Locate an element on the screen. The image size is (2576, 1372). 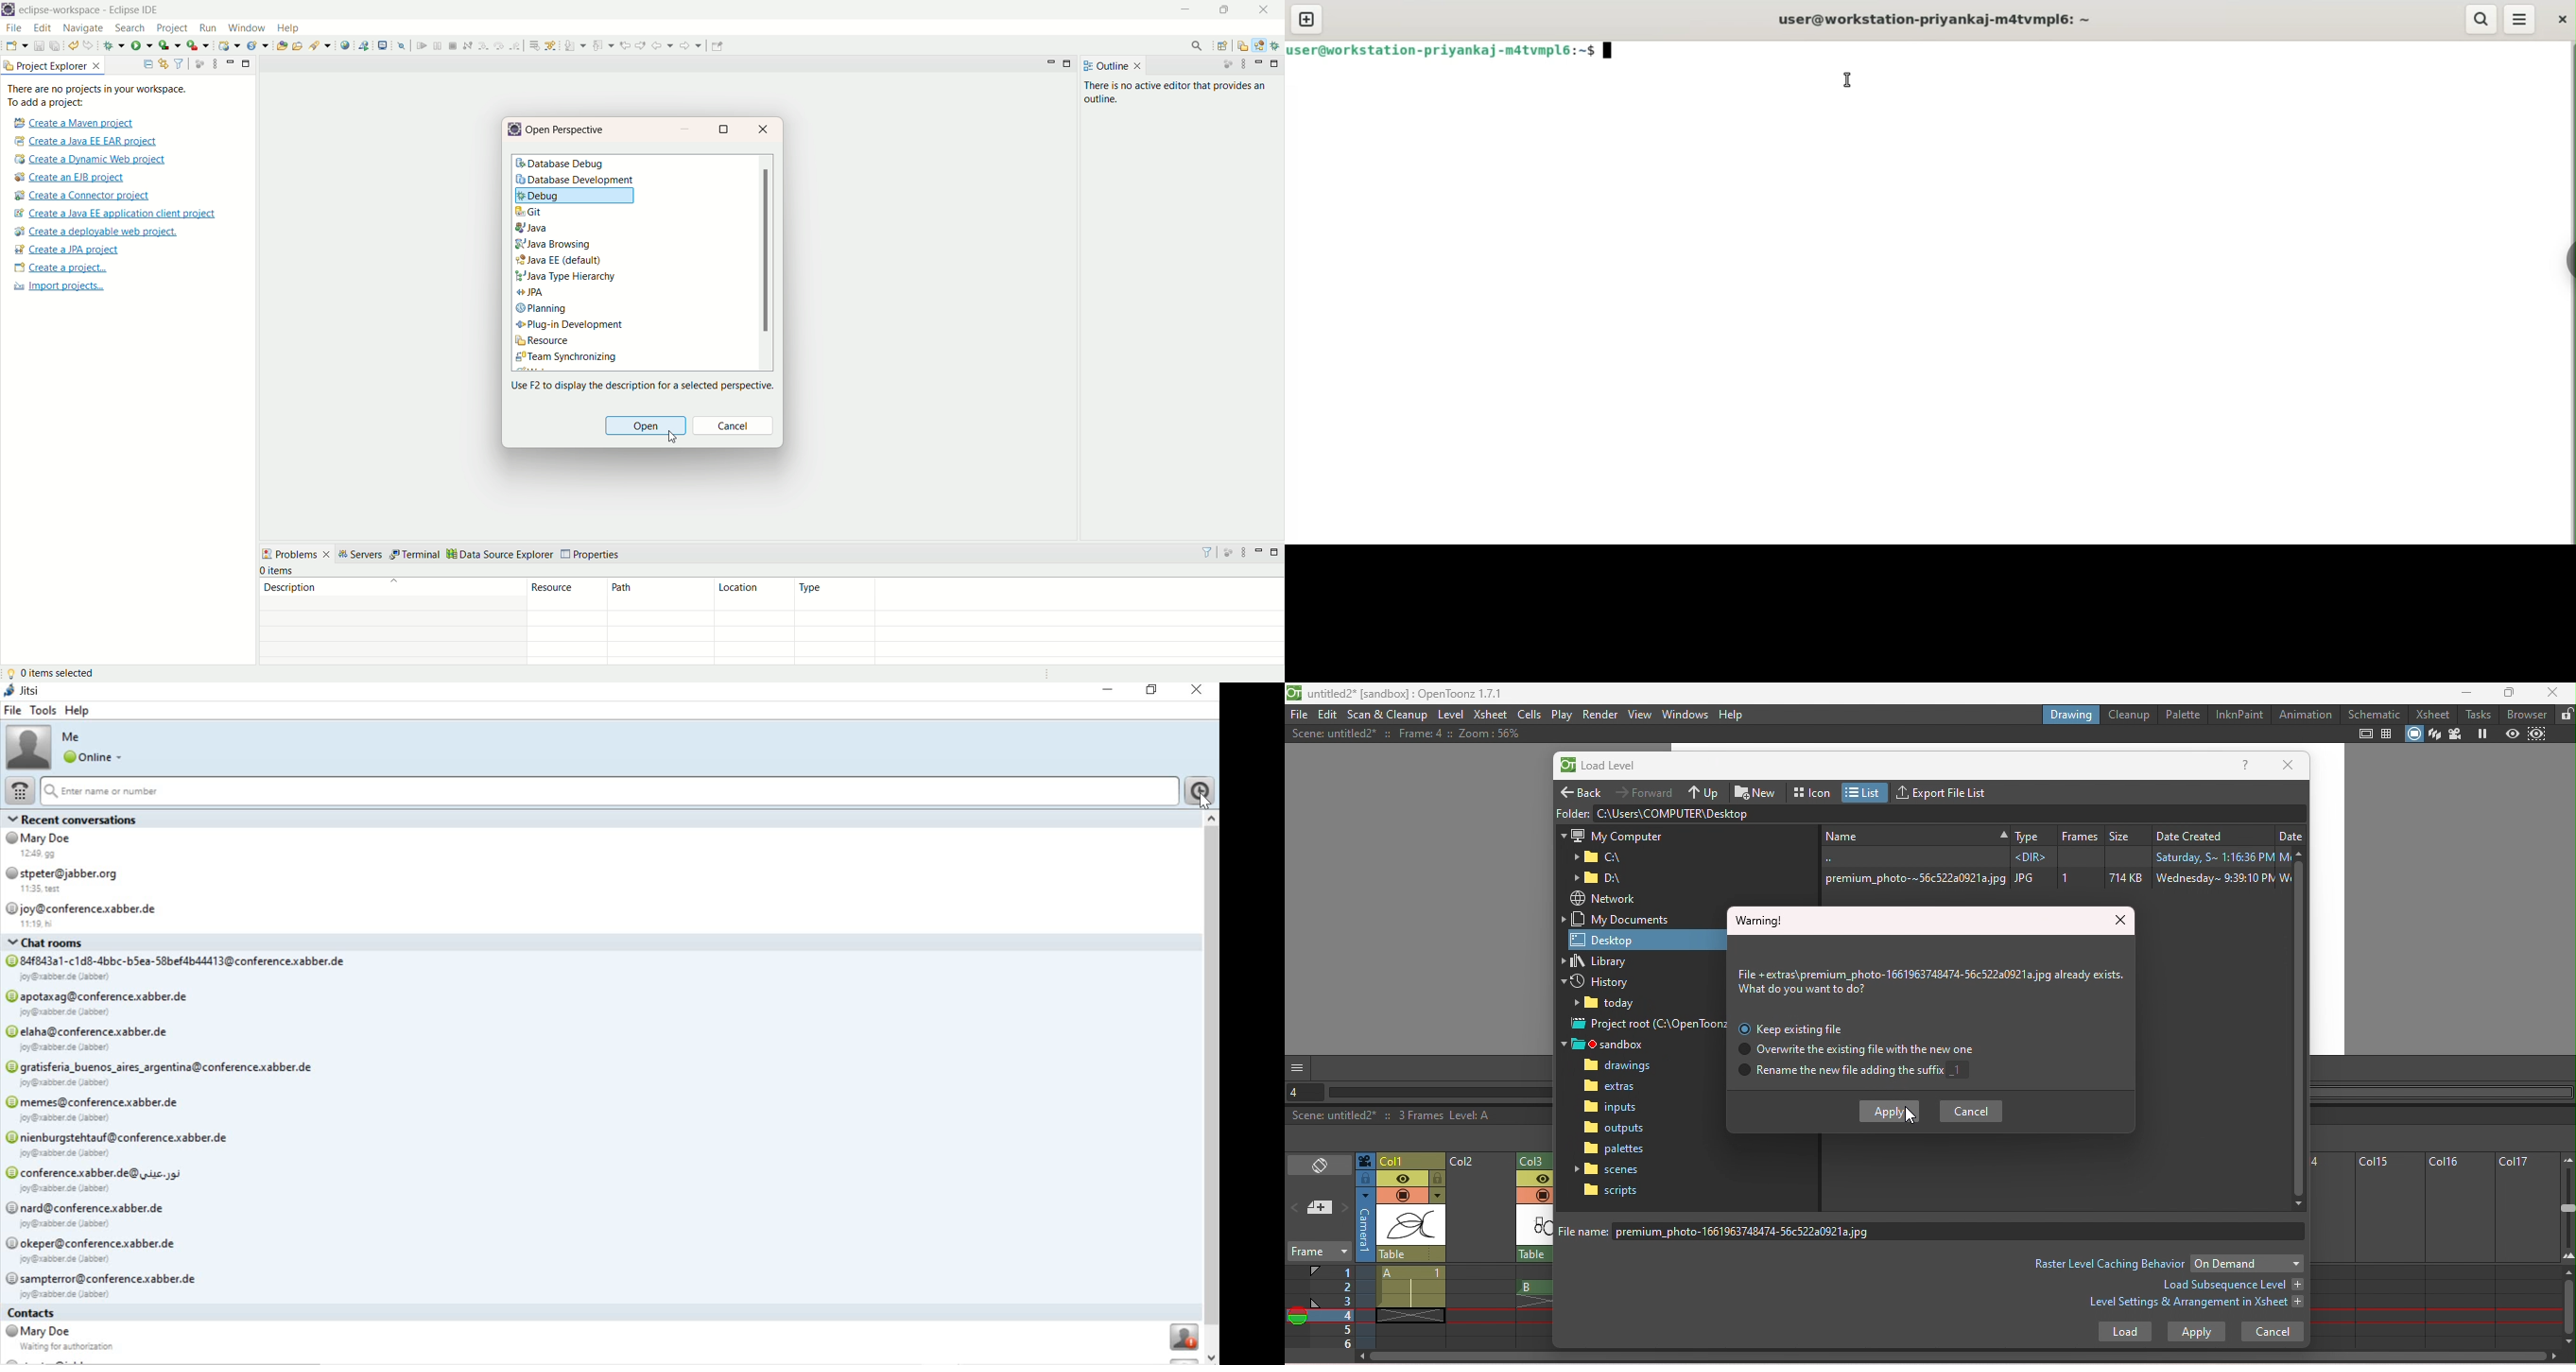
InknPaint is located at coordinates (2239, 715).